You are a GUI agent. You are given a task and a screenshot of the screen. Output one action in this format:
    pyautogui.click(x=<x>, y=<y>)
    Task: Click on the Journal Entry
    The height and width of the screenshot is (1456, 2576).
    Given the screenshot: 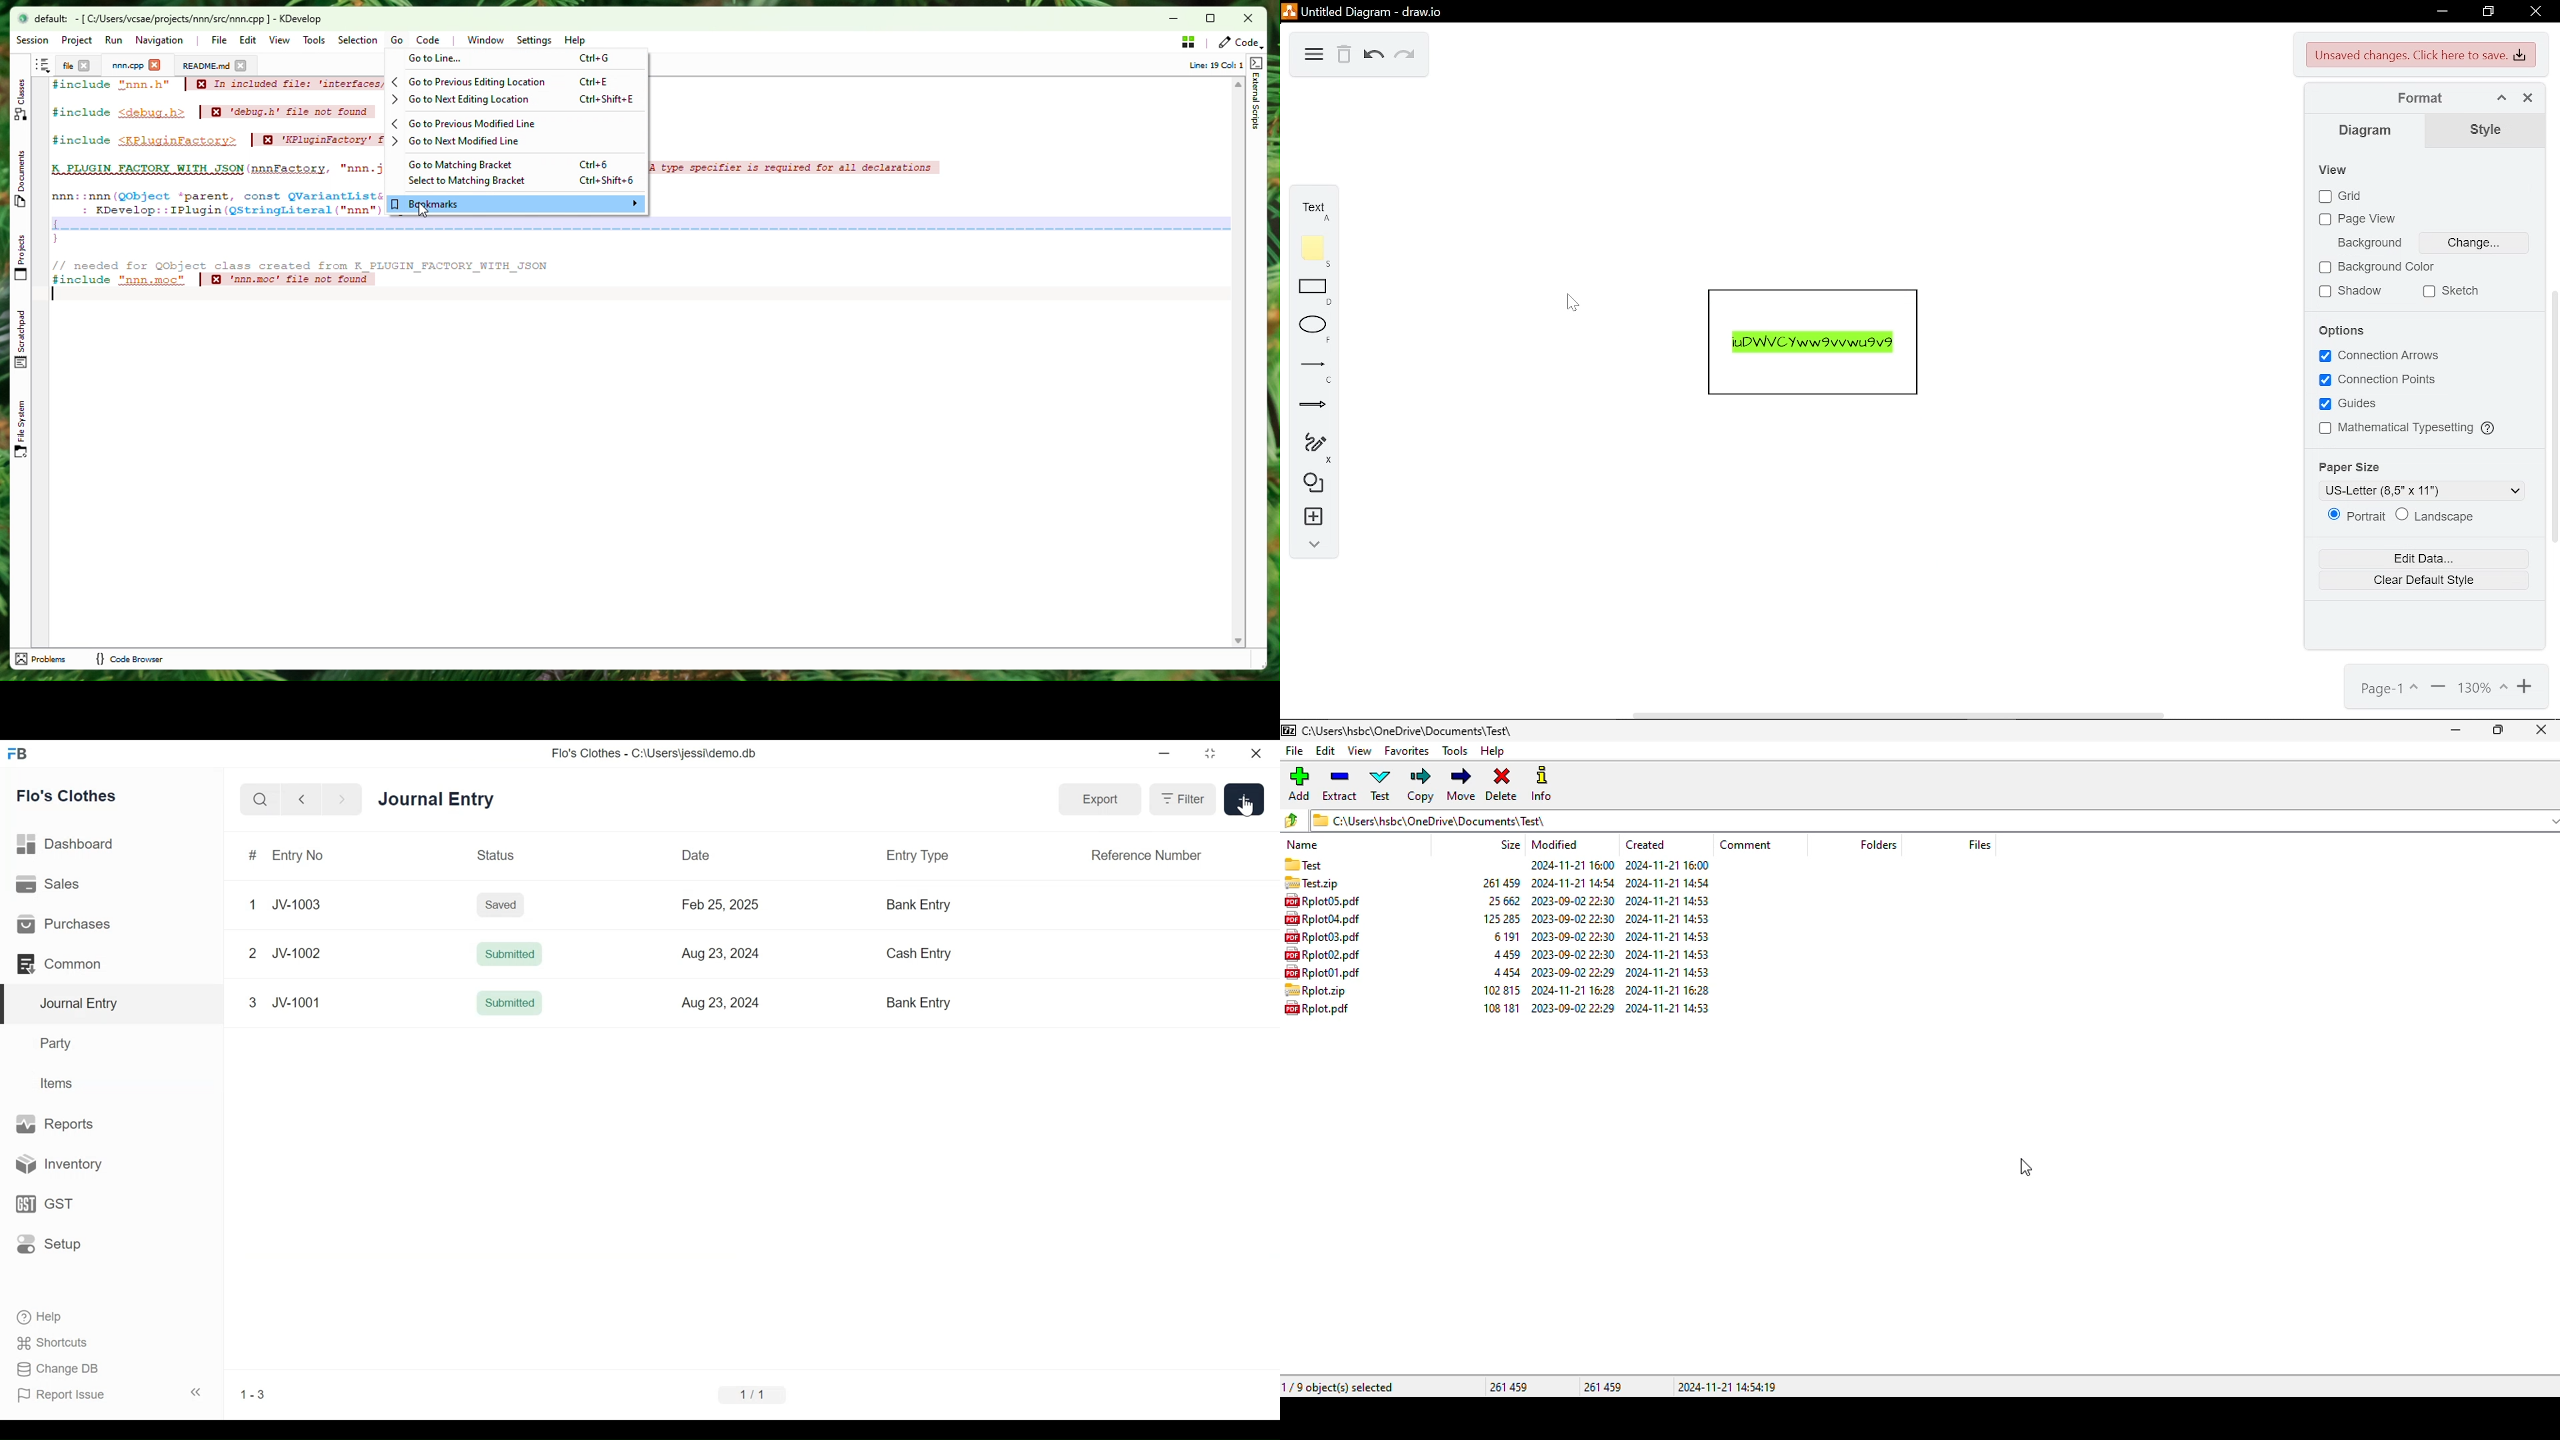 What is the action you would take?
    pyautogui.click(x=115, y=1005)
    